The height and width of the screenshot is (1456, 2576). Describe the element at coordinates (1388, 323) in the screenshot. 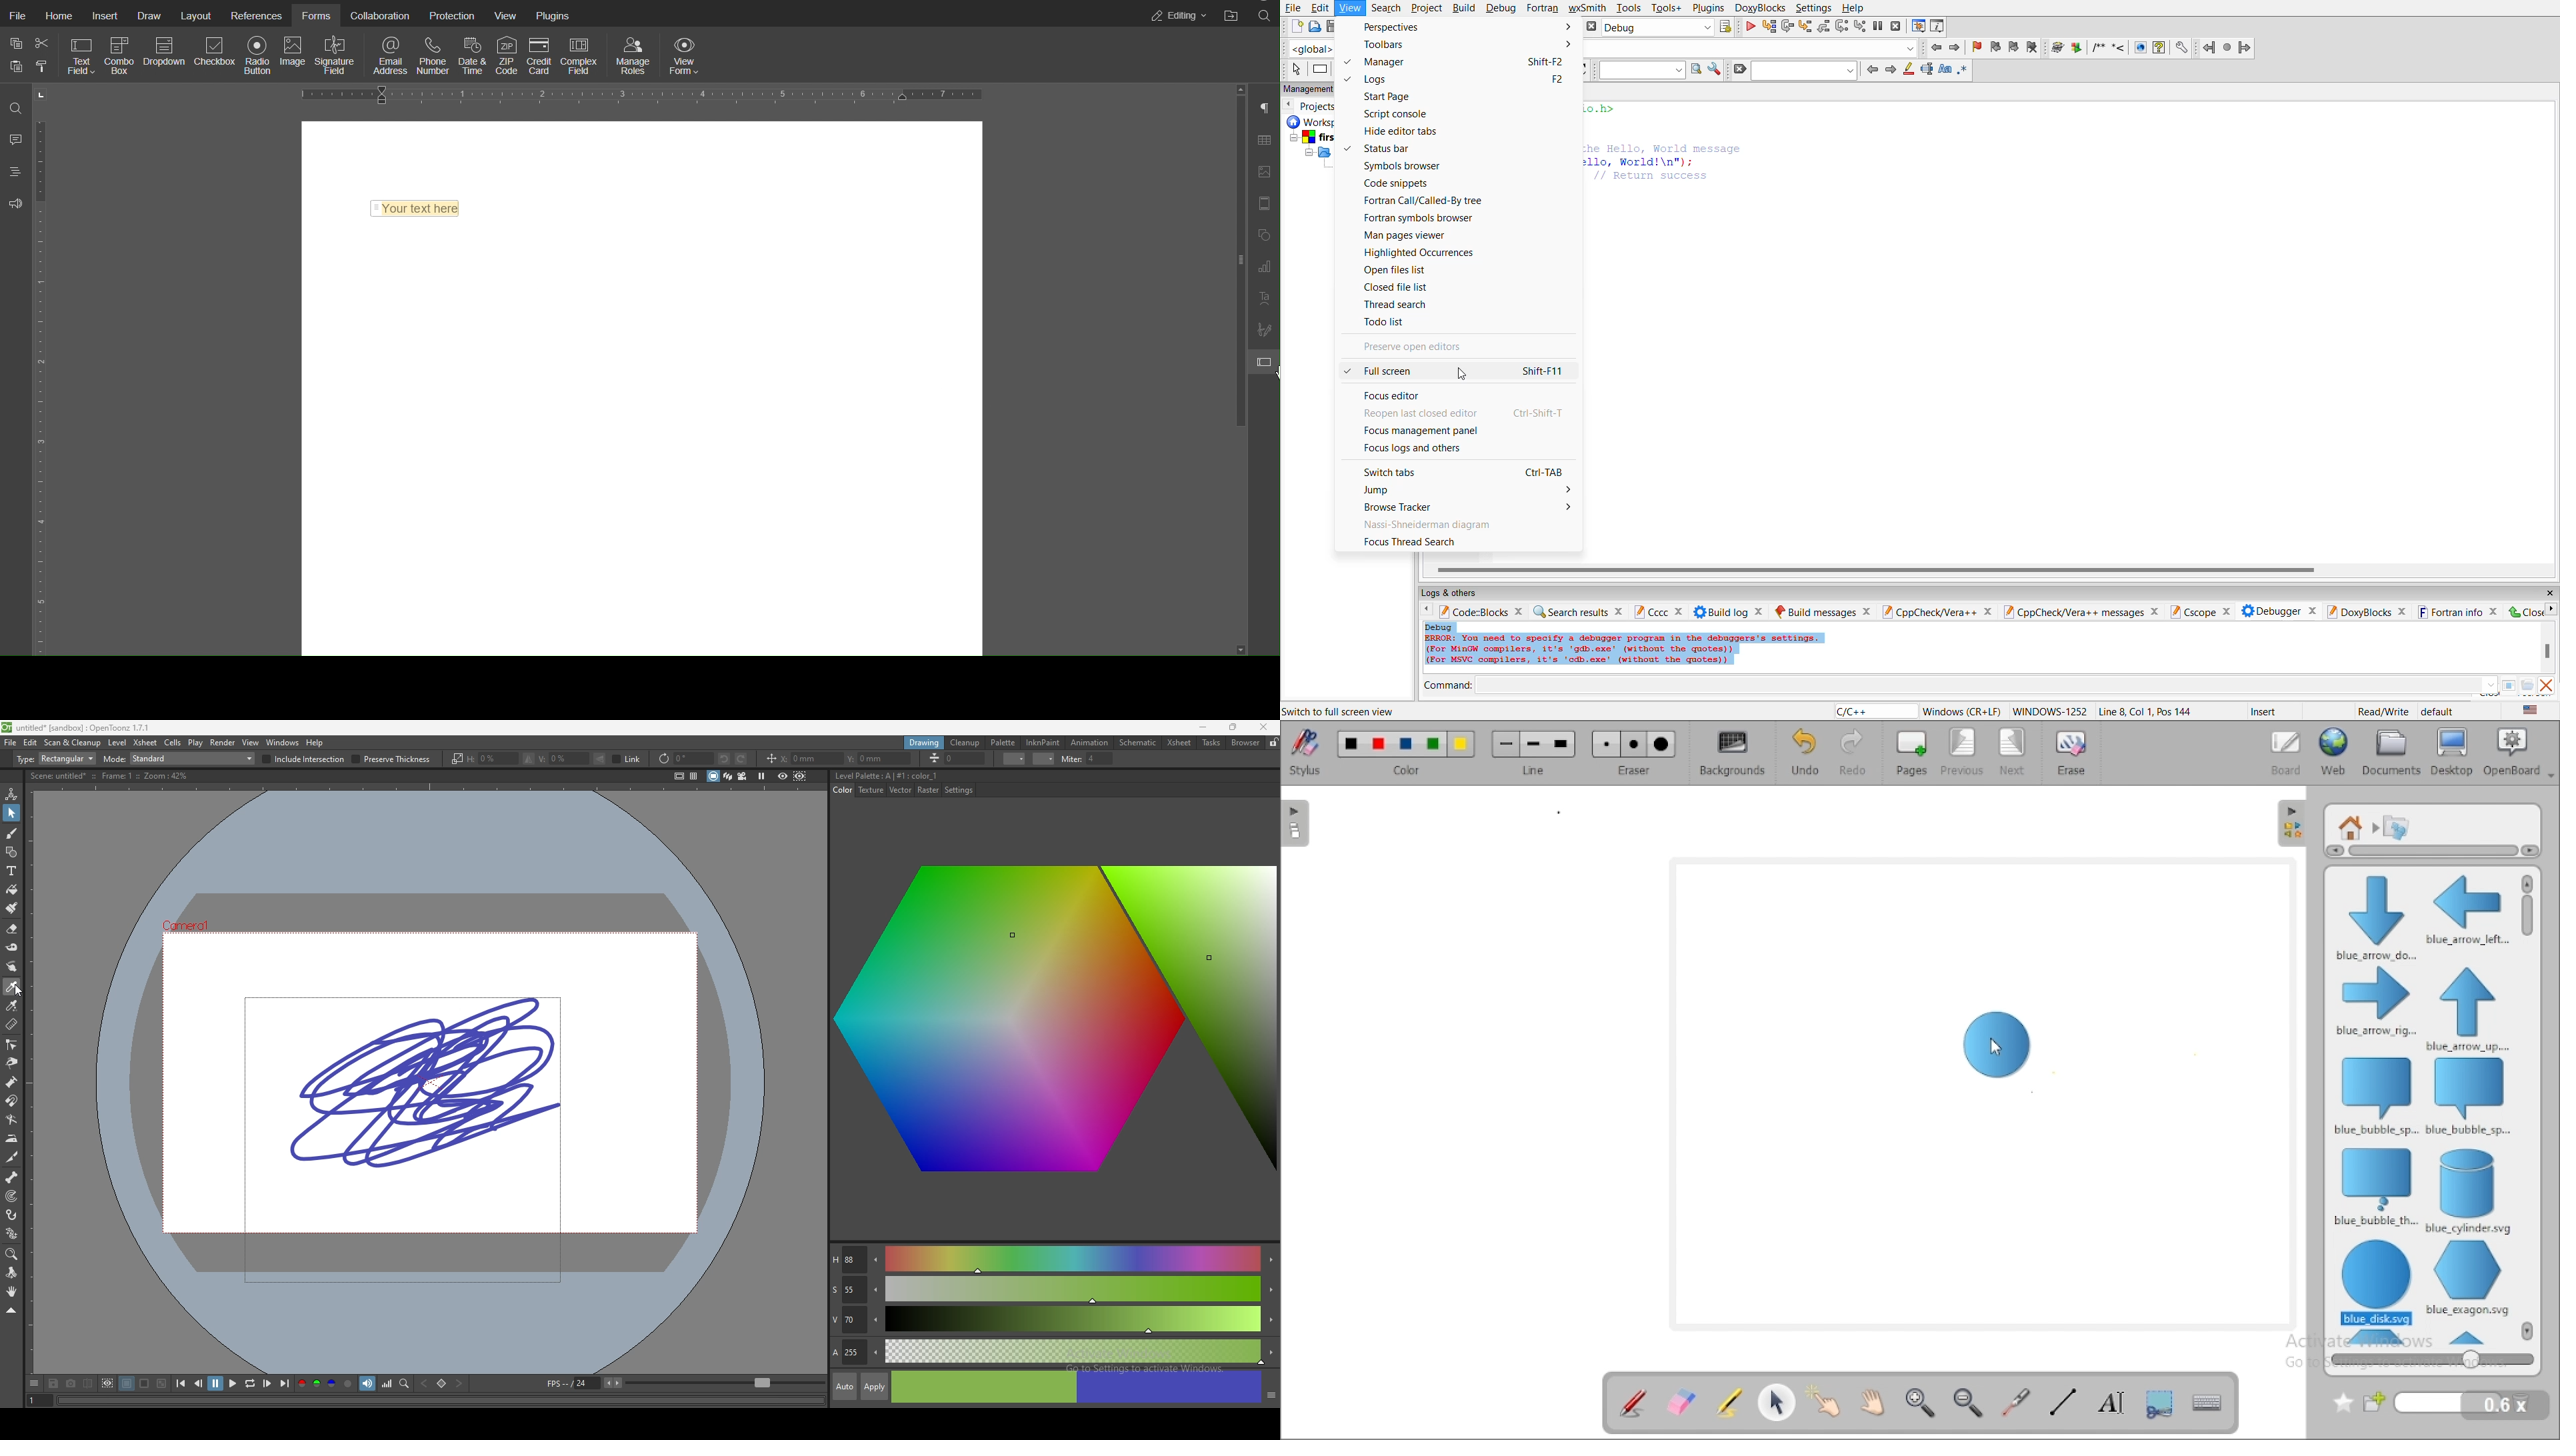

I see `todo list` at that location.